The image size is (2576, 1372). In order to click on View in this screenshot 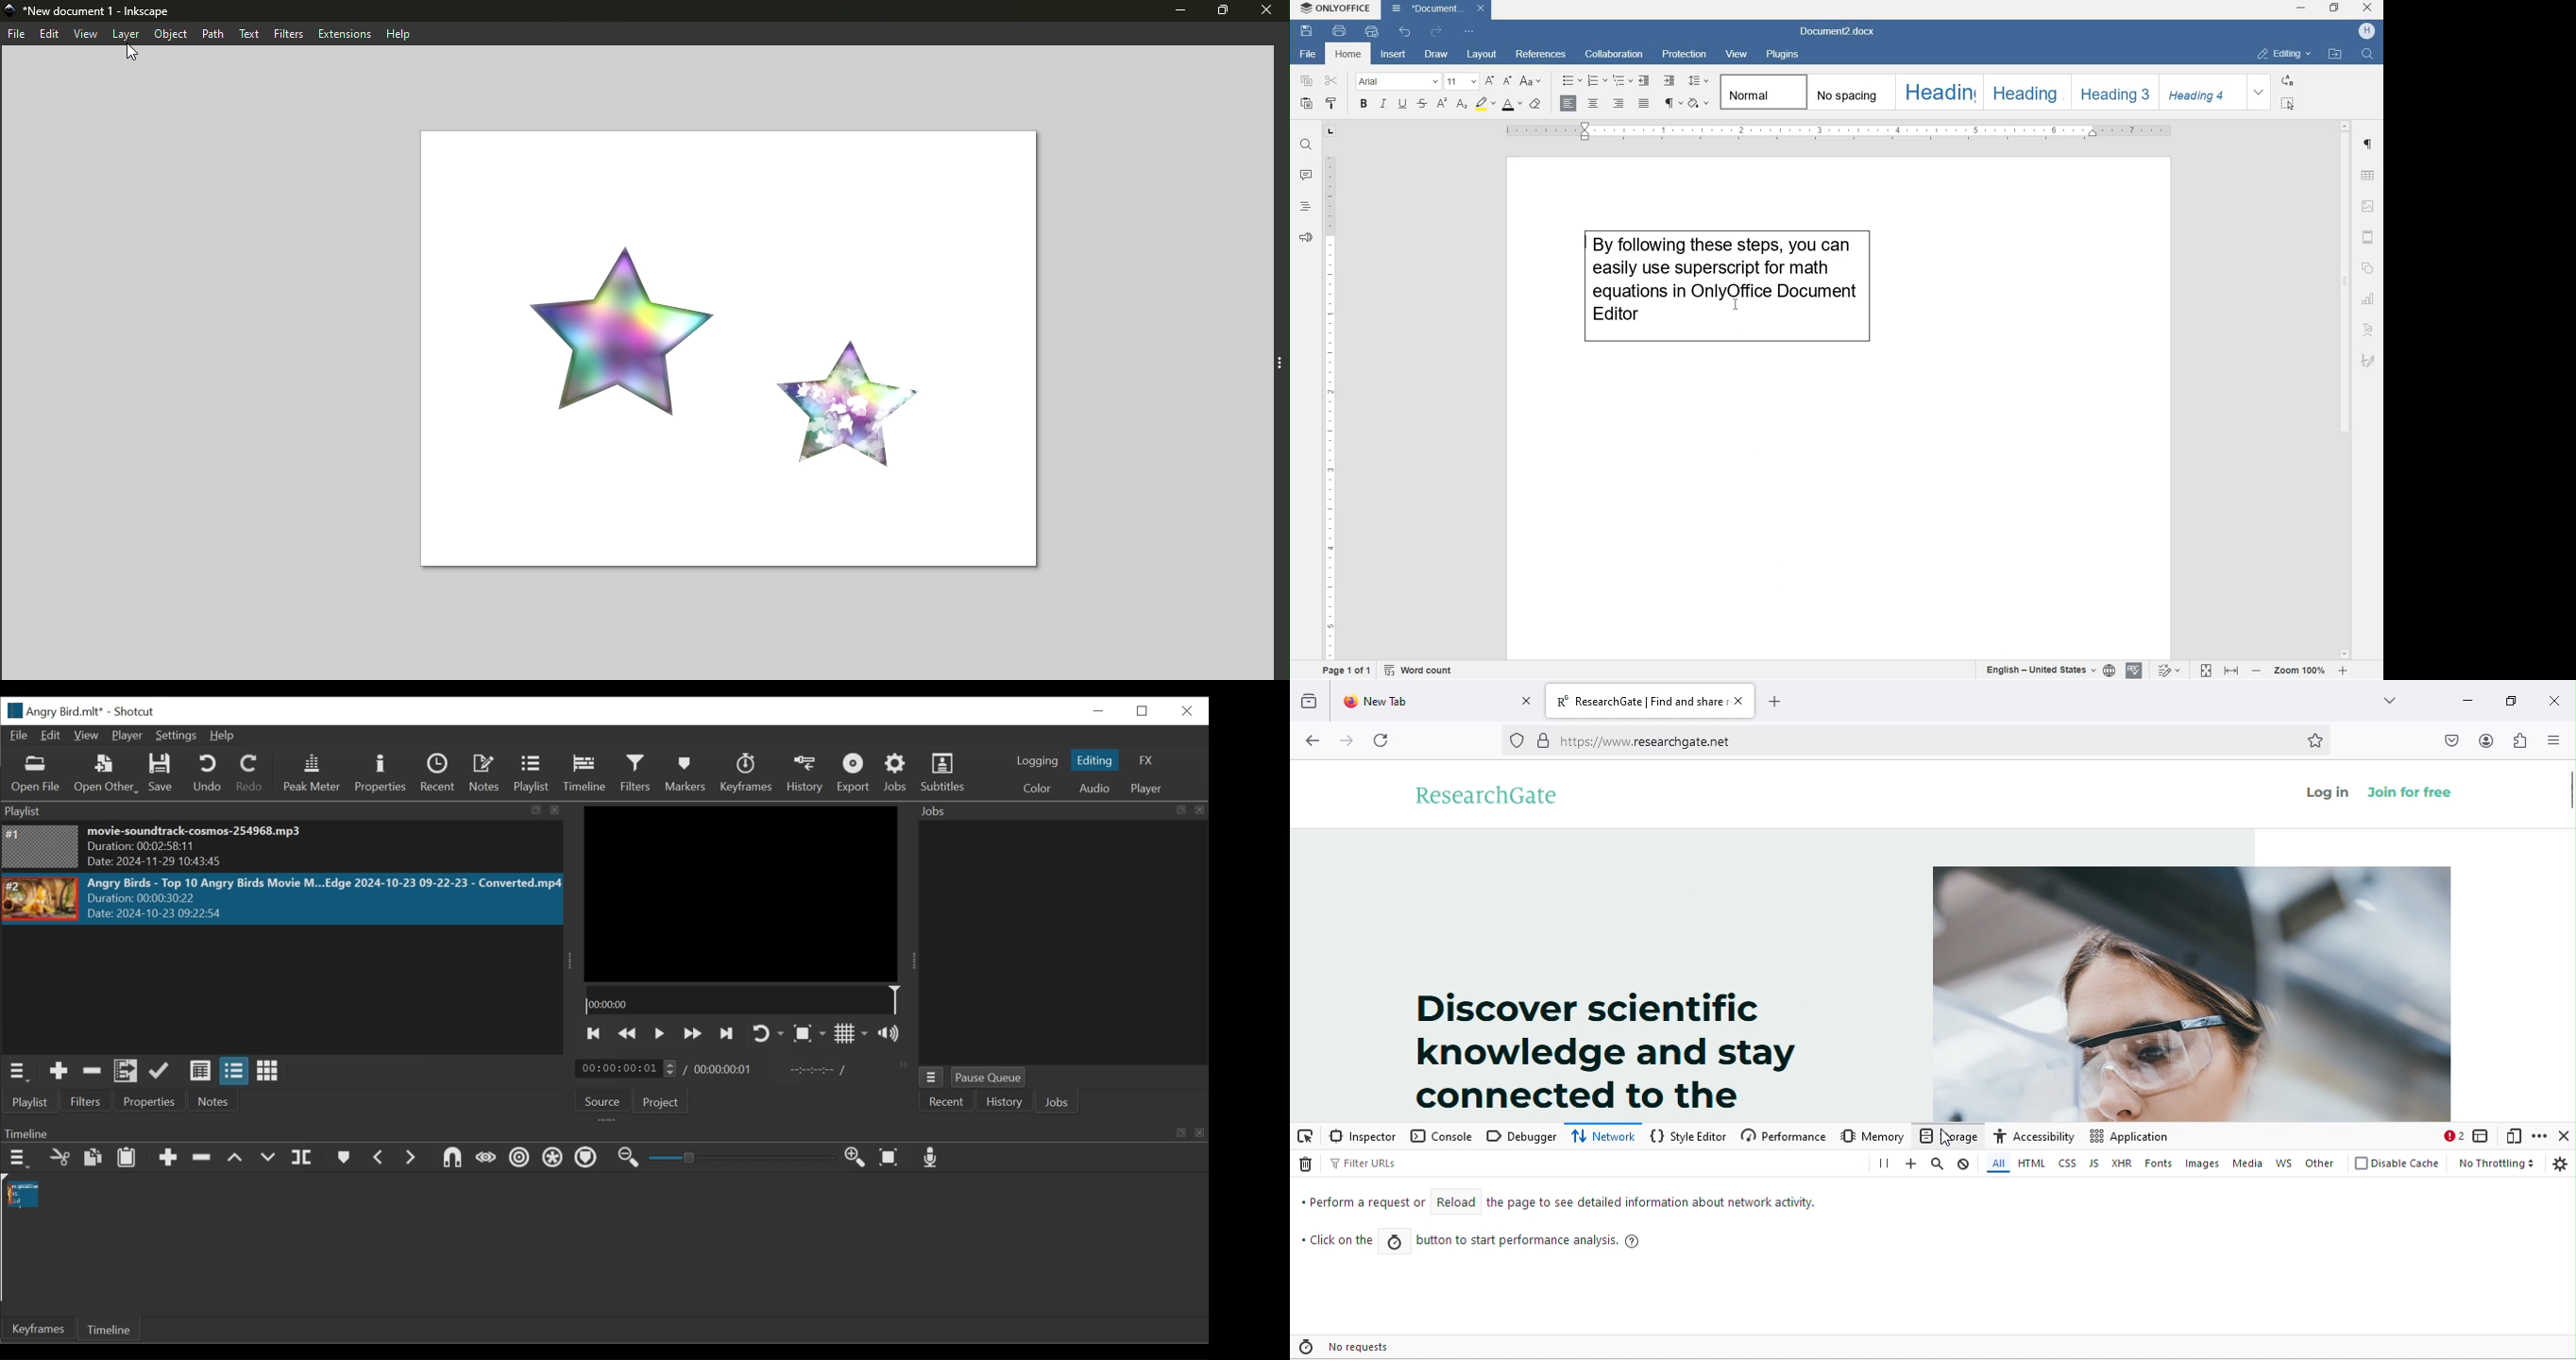, I will do `click(86, 735)`.